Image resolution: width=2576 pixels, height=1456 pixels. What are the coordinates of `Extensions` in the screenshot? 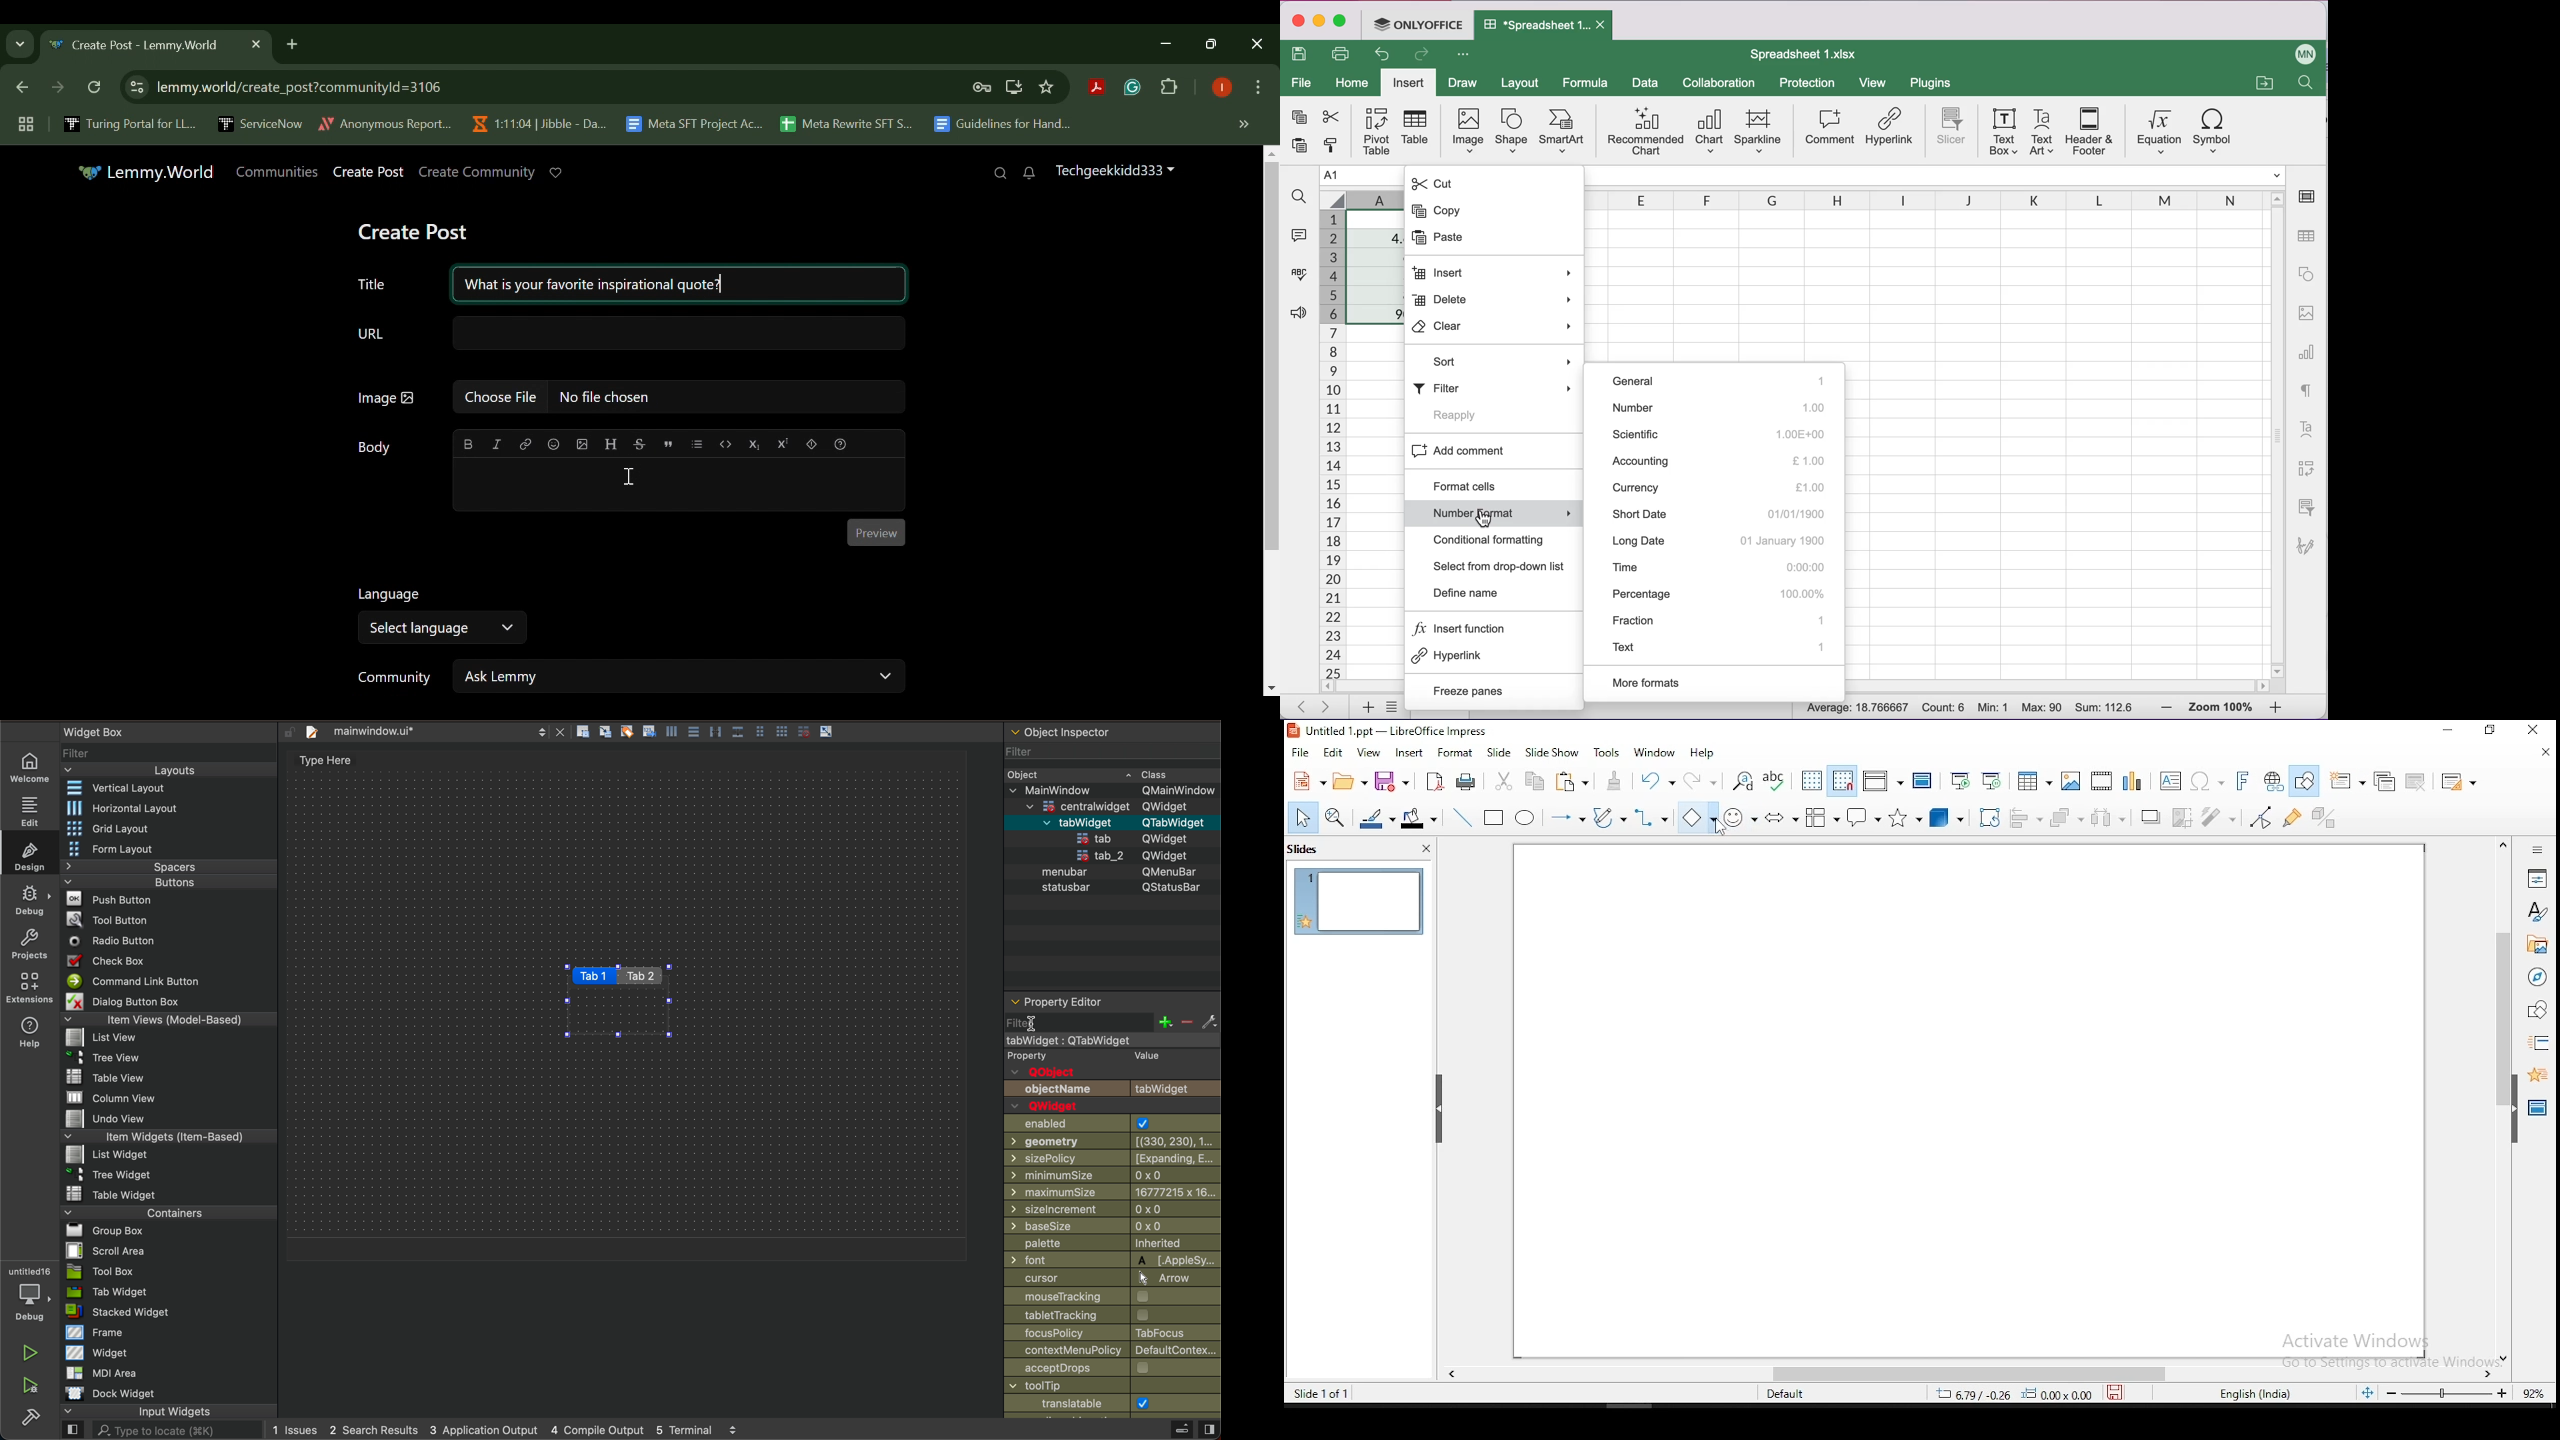 It's located at (1170, 88).